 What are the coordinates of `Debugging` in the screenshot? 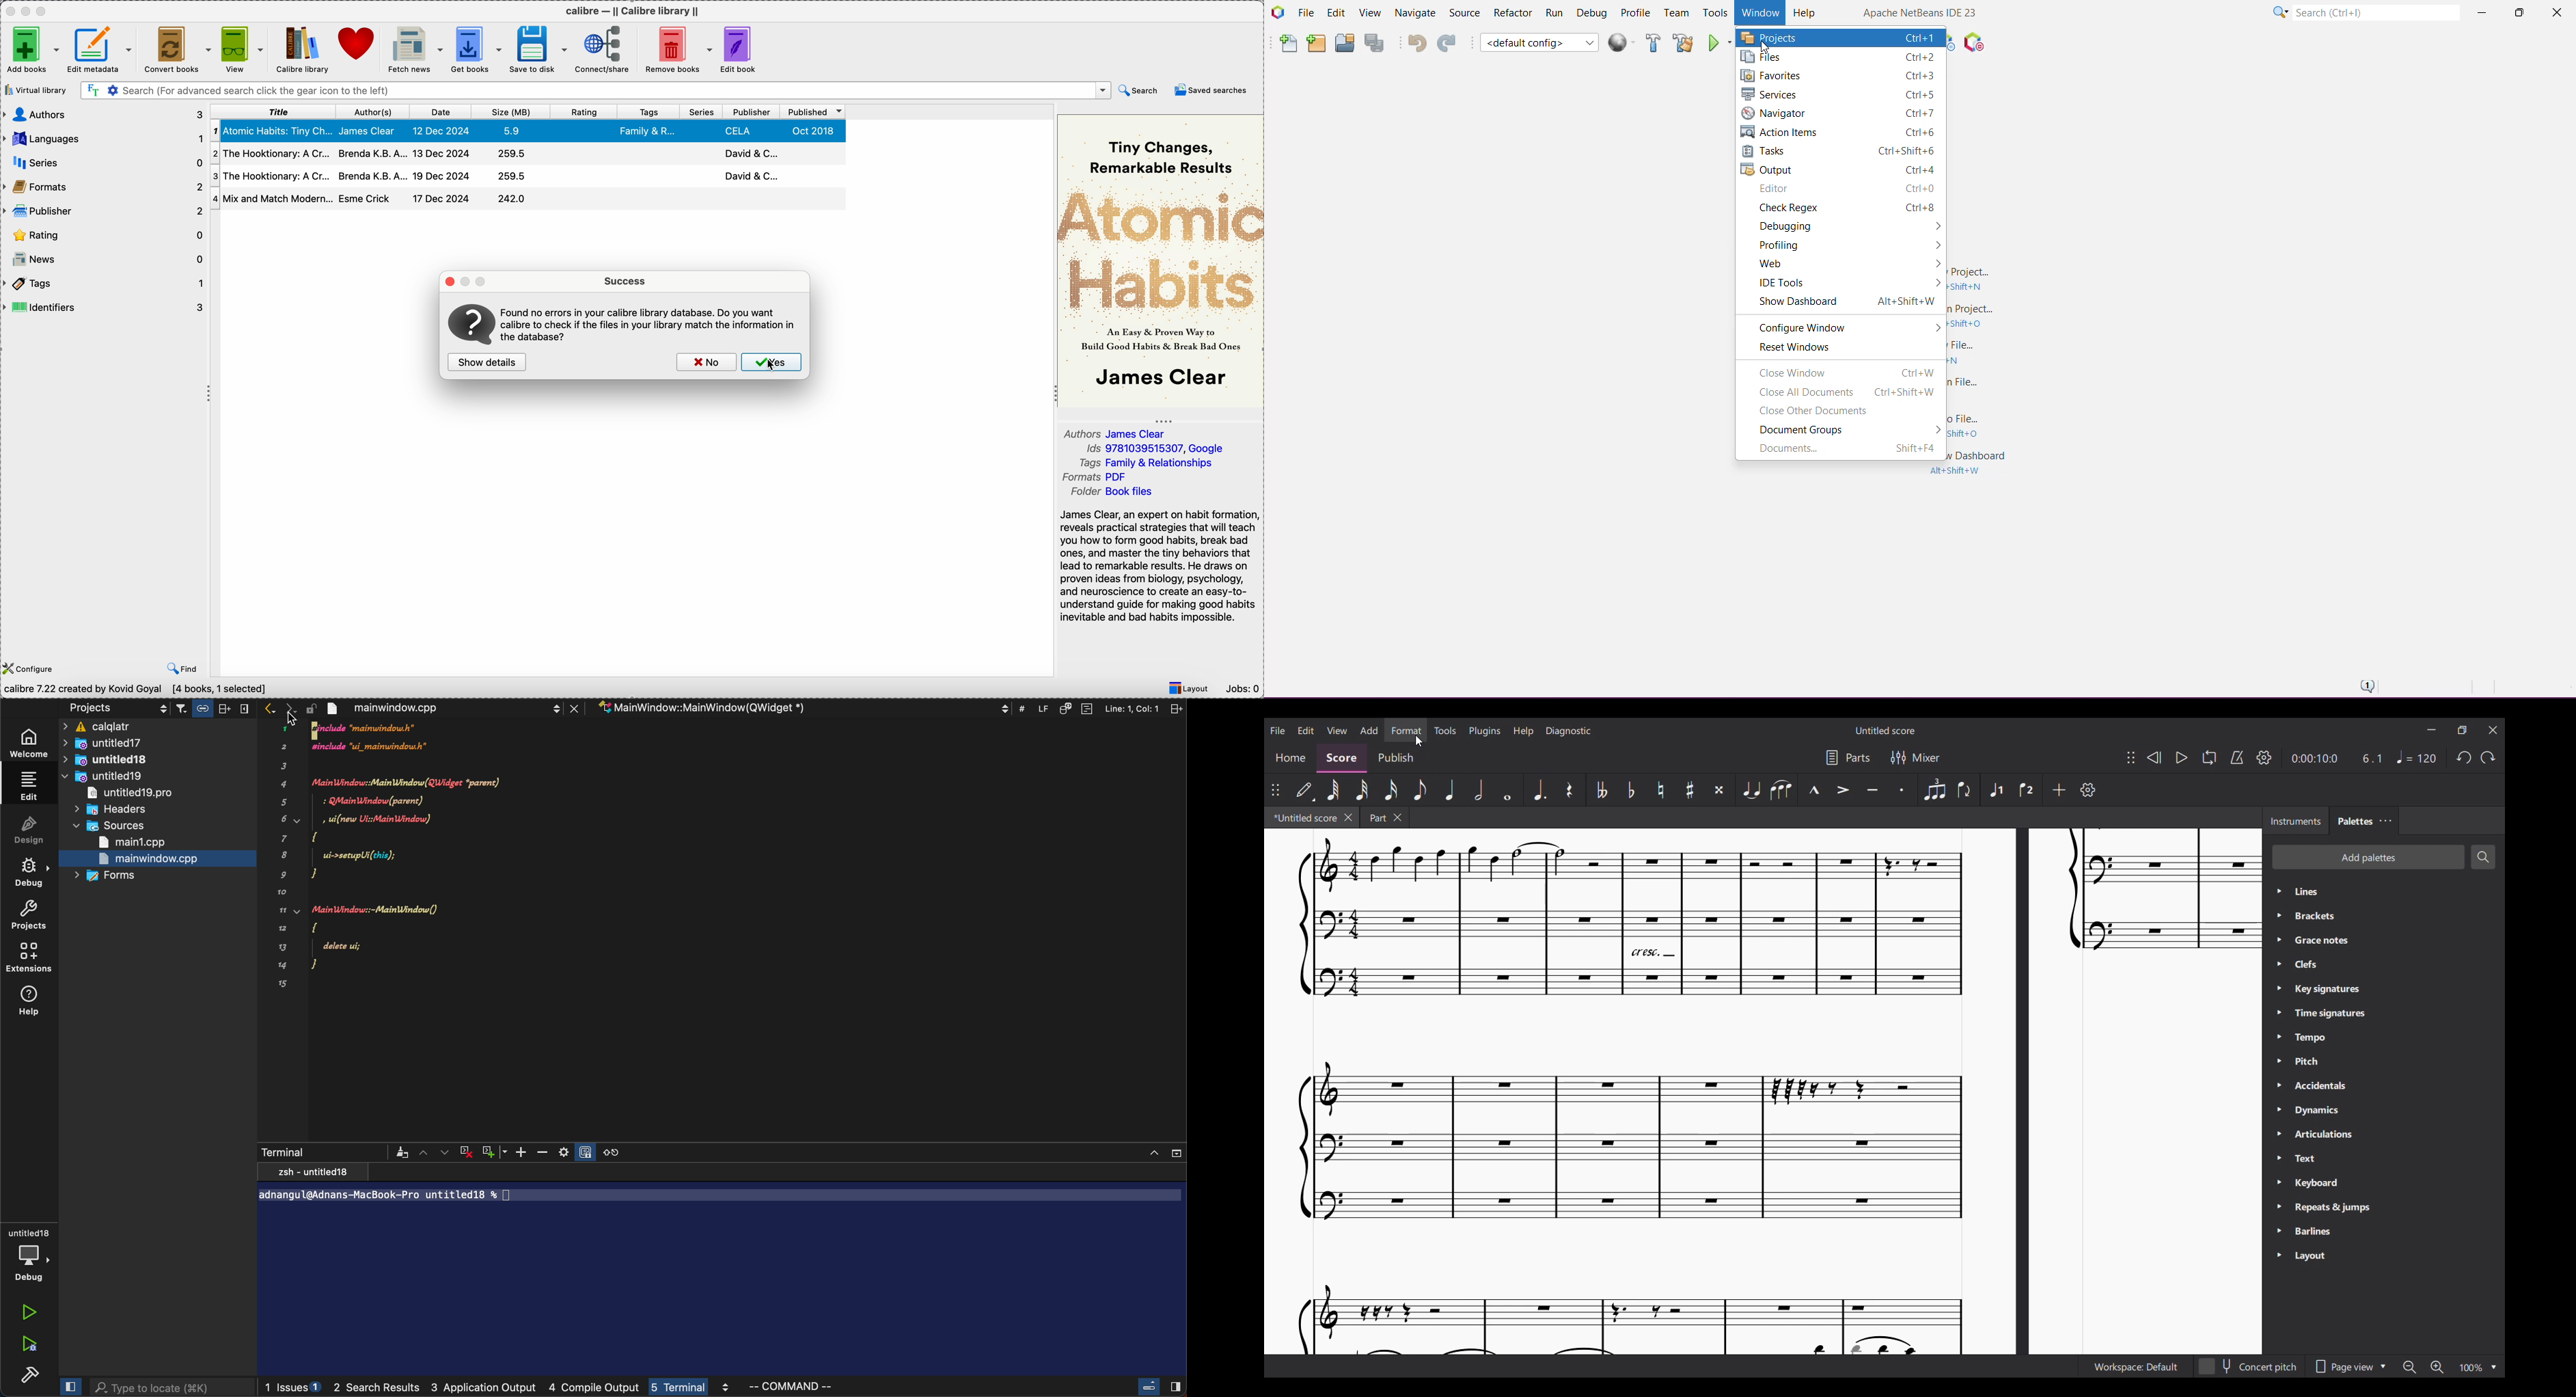 It's located at (1815, 226).